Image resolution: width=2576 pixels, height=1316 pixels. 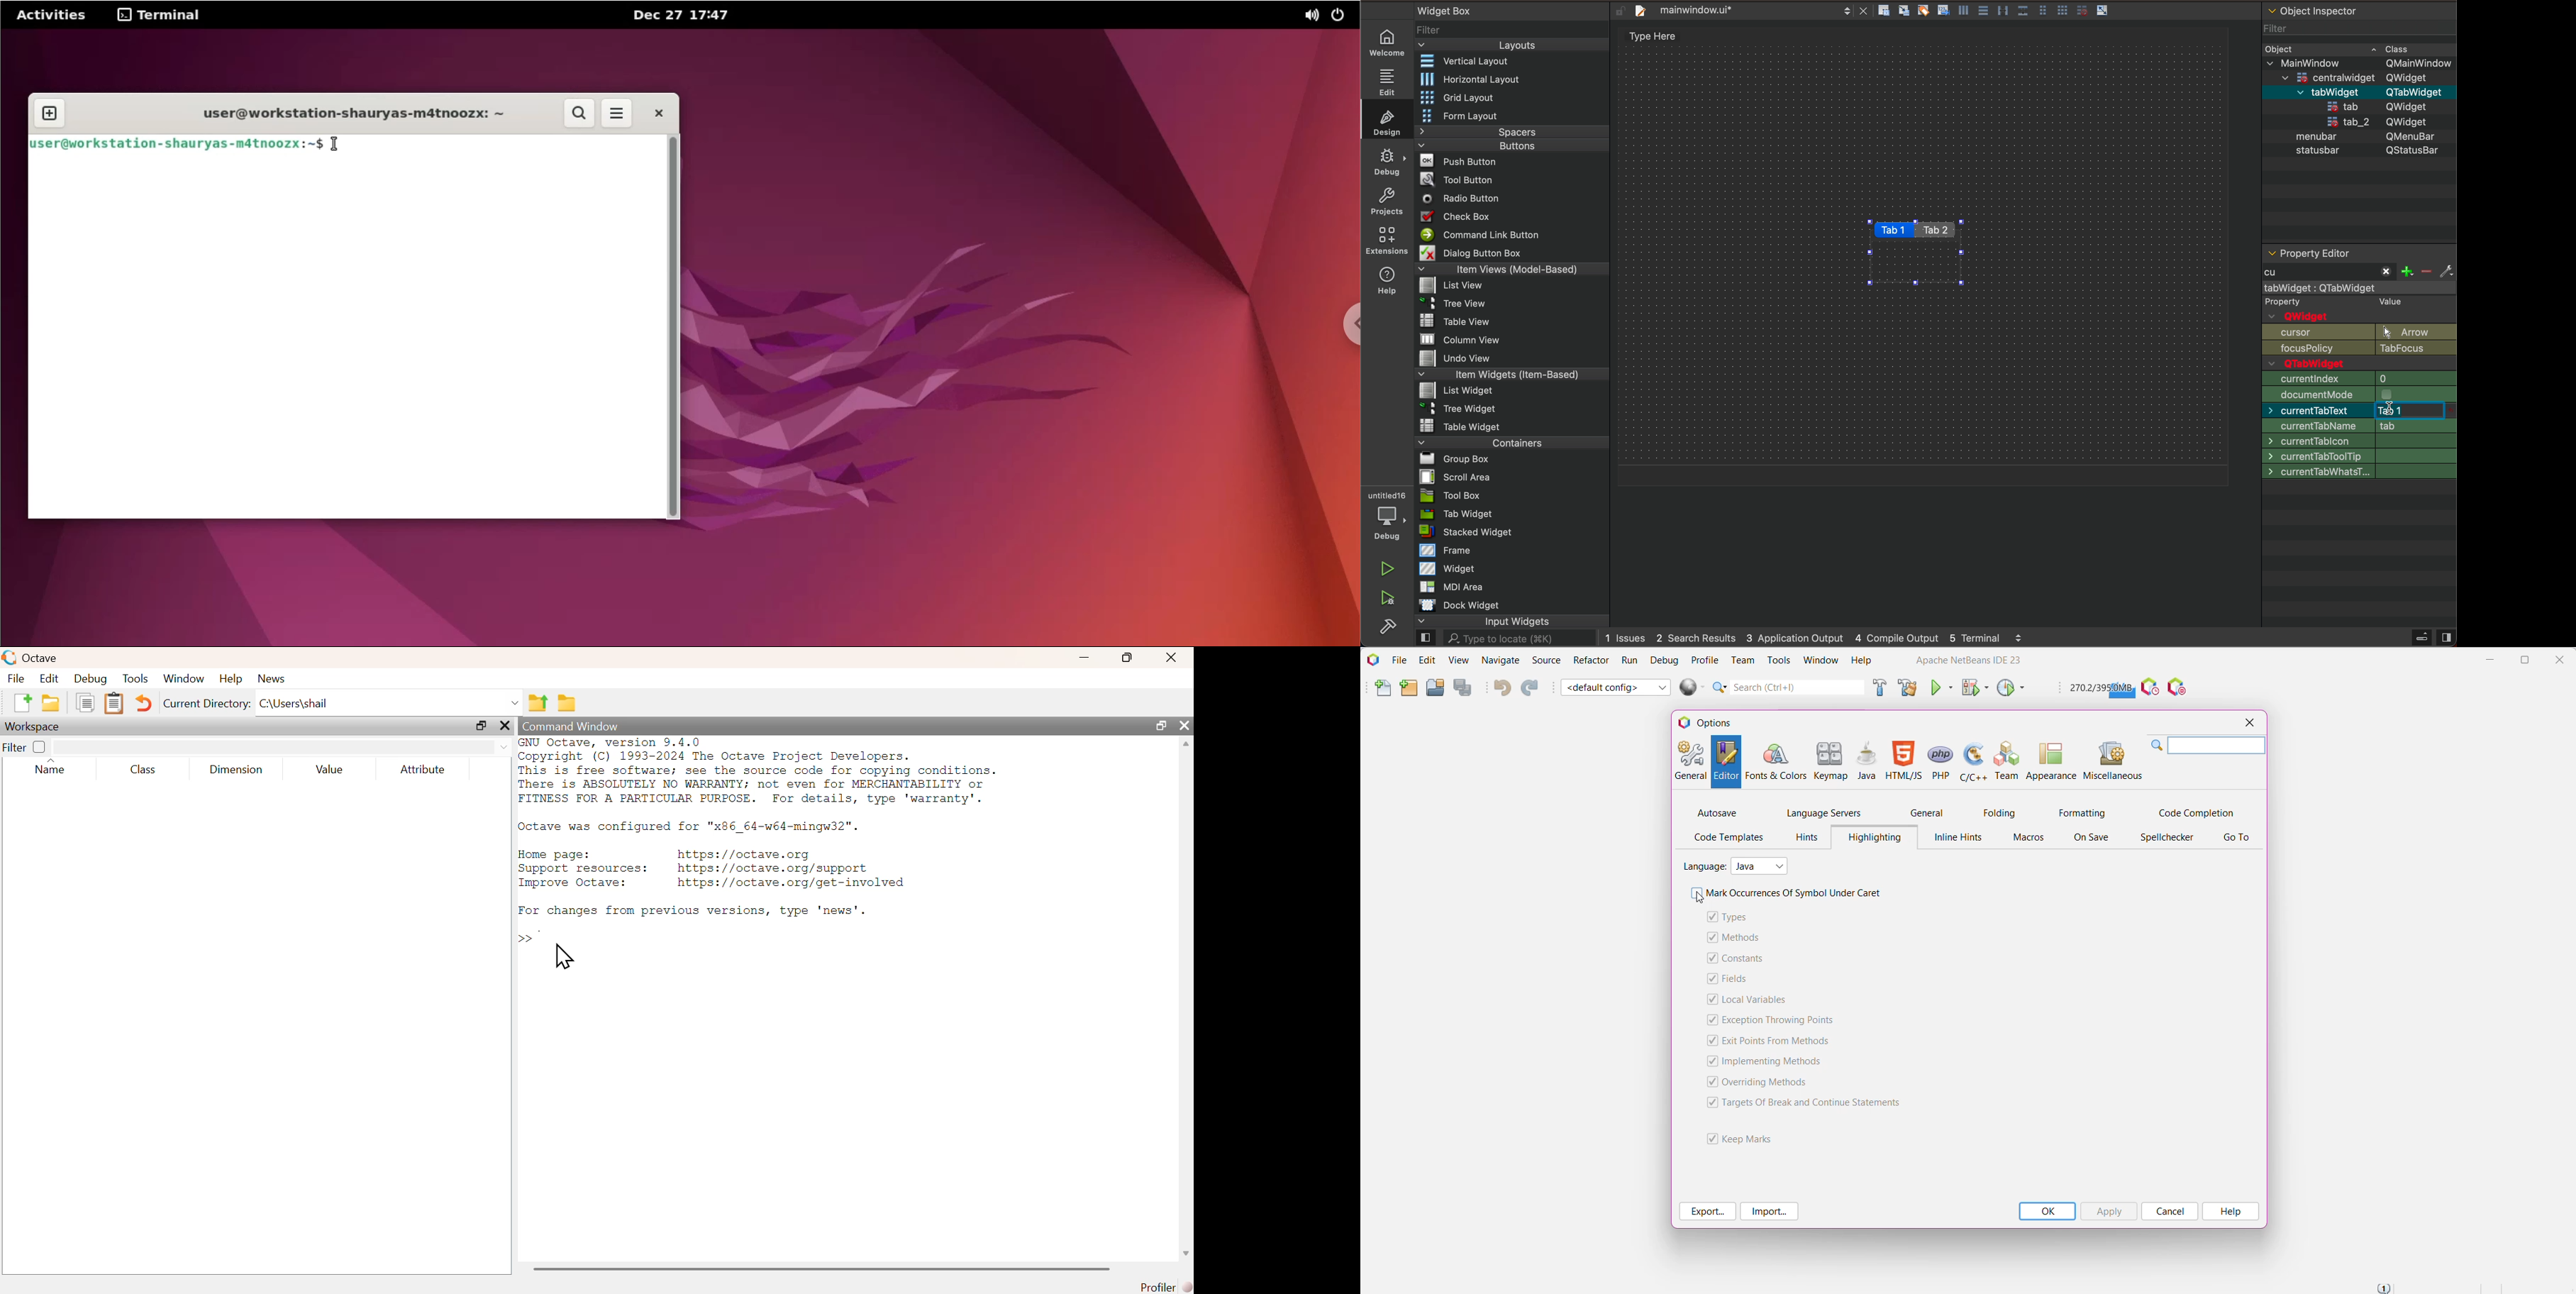 What do you see at coordinates (1711, 957) in the screenshot?
I see `checkbox` at bounding box center [1711, 957].